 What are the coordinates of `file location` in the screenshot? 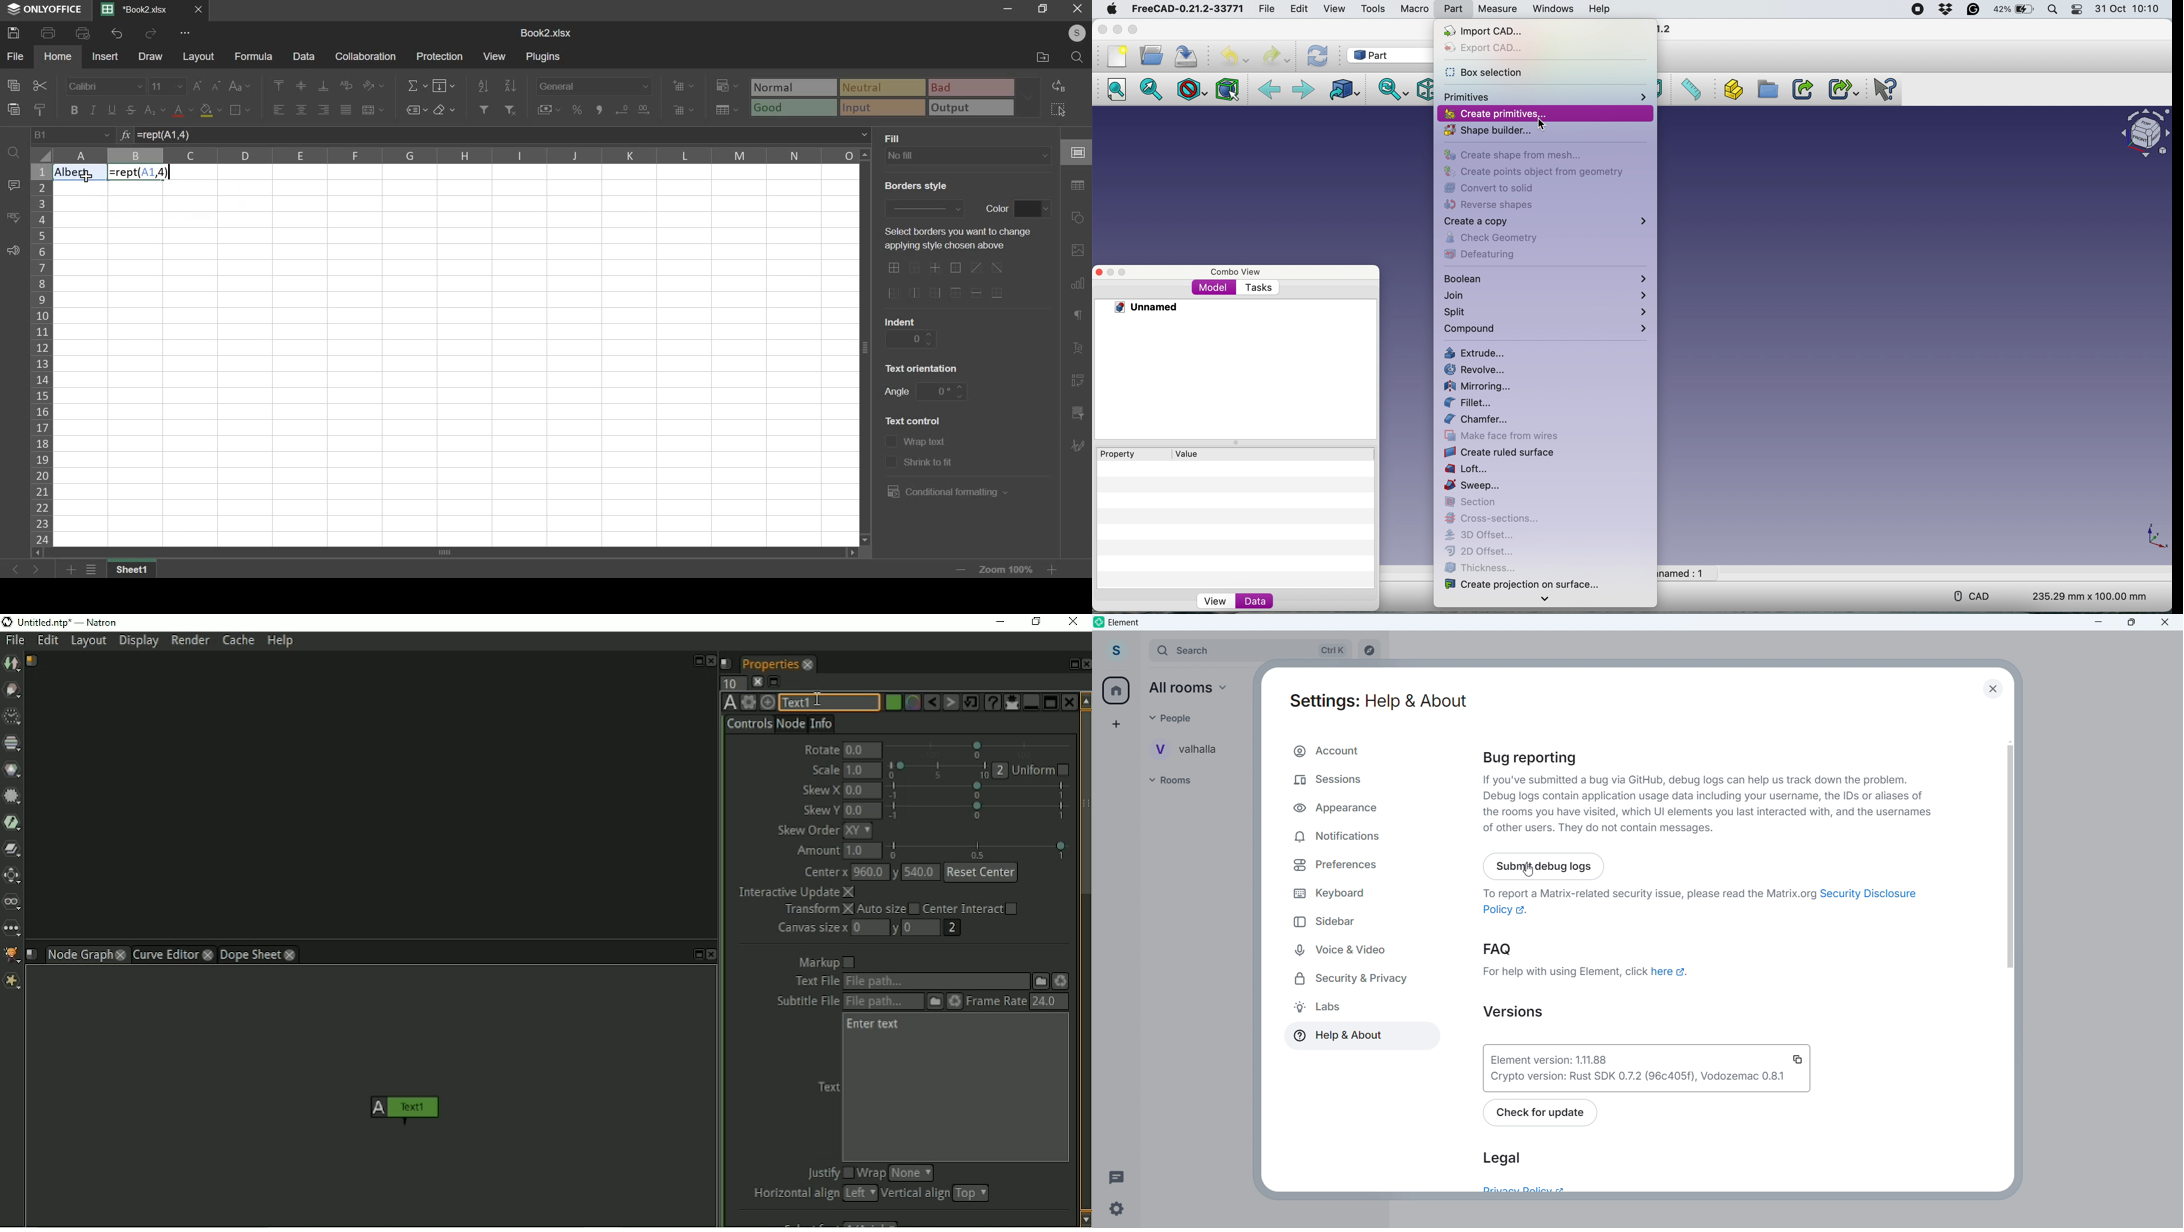 It's located at (1035, 55).